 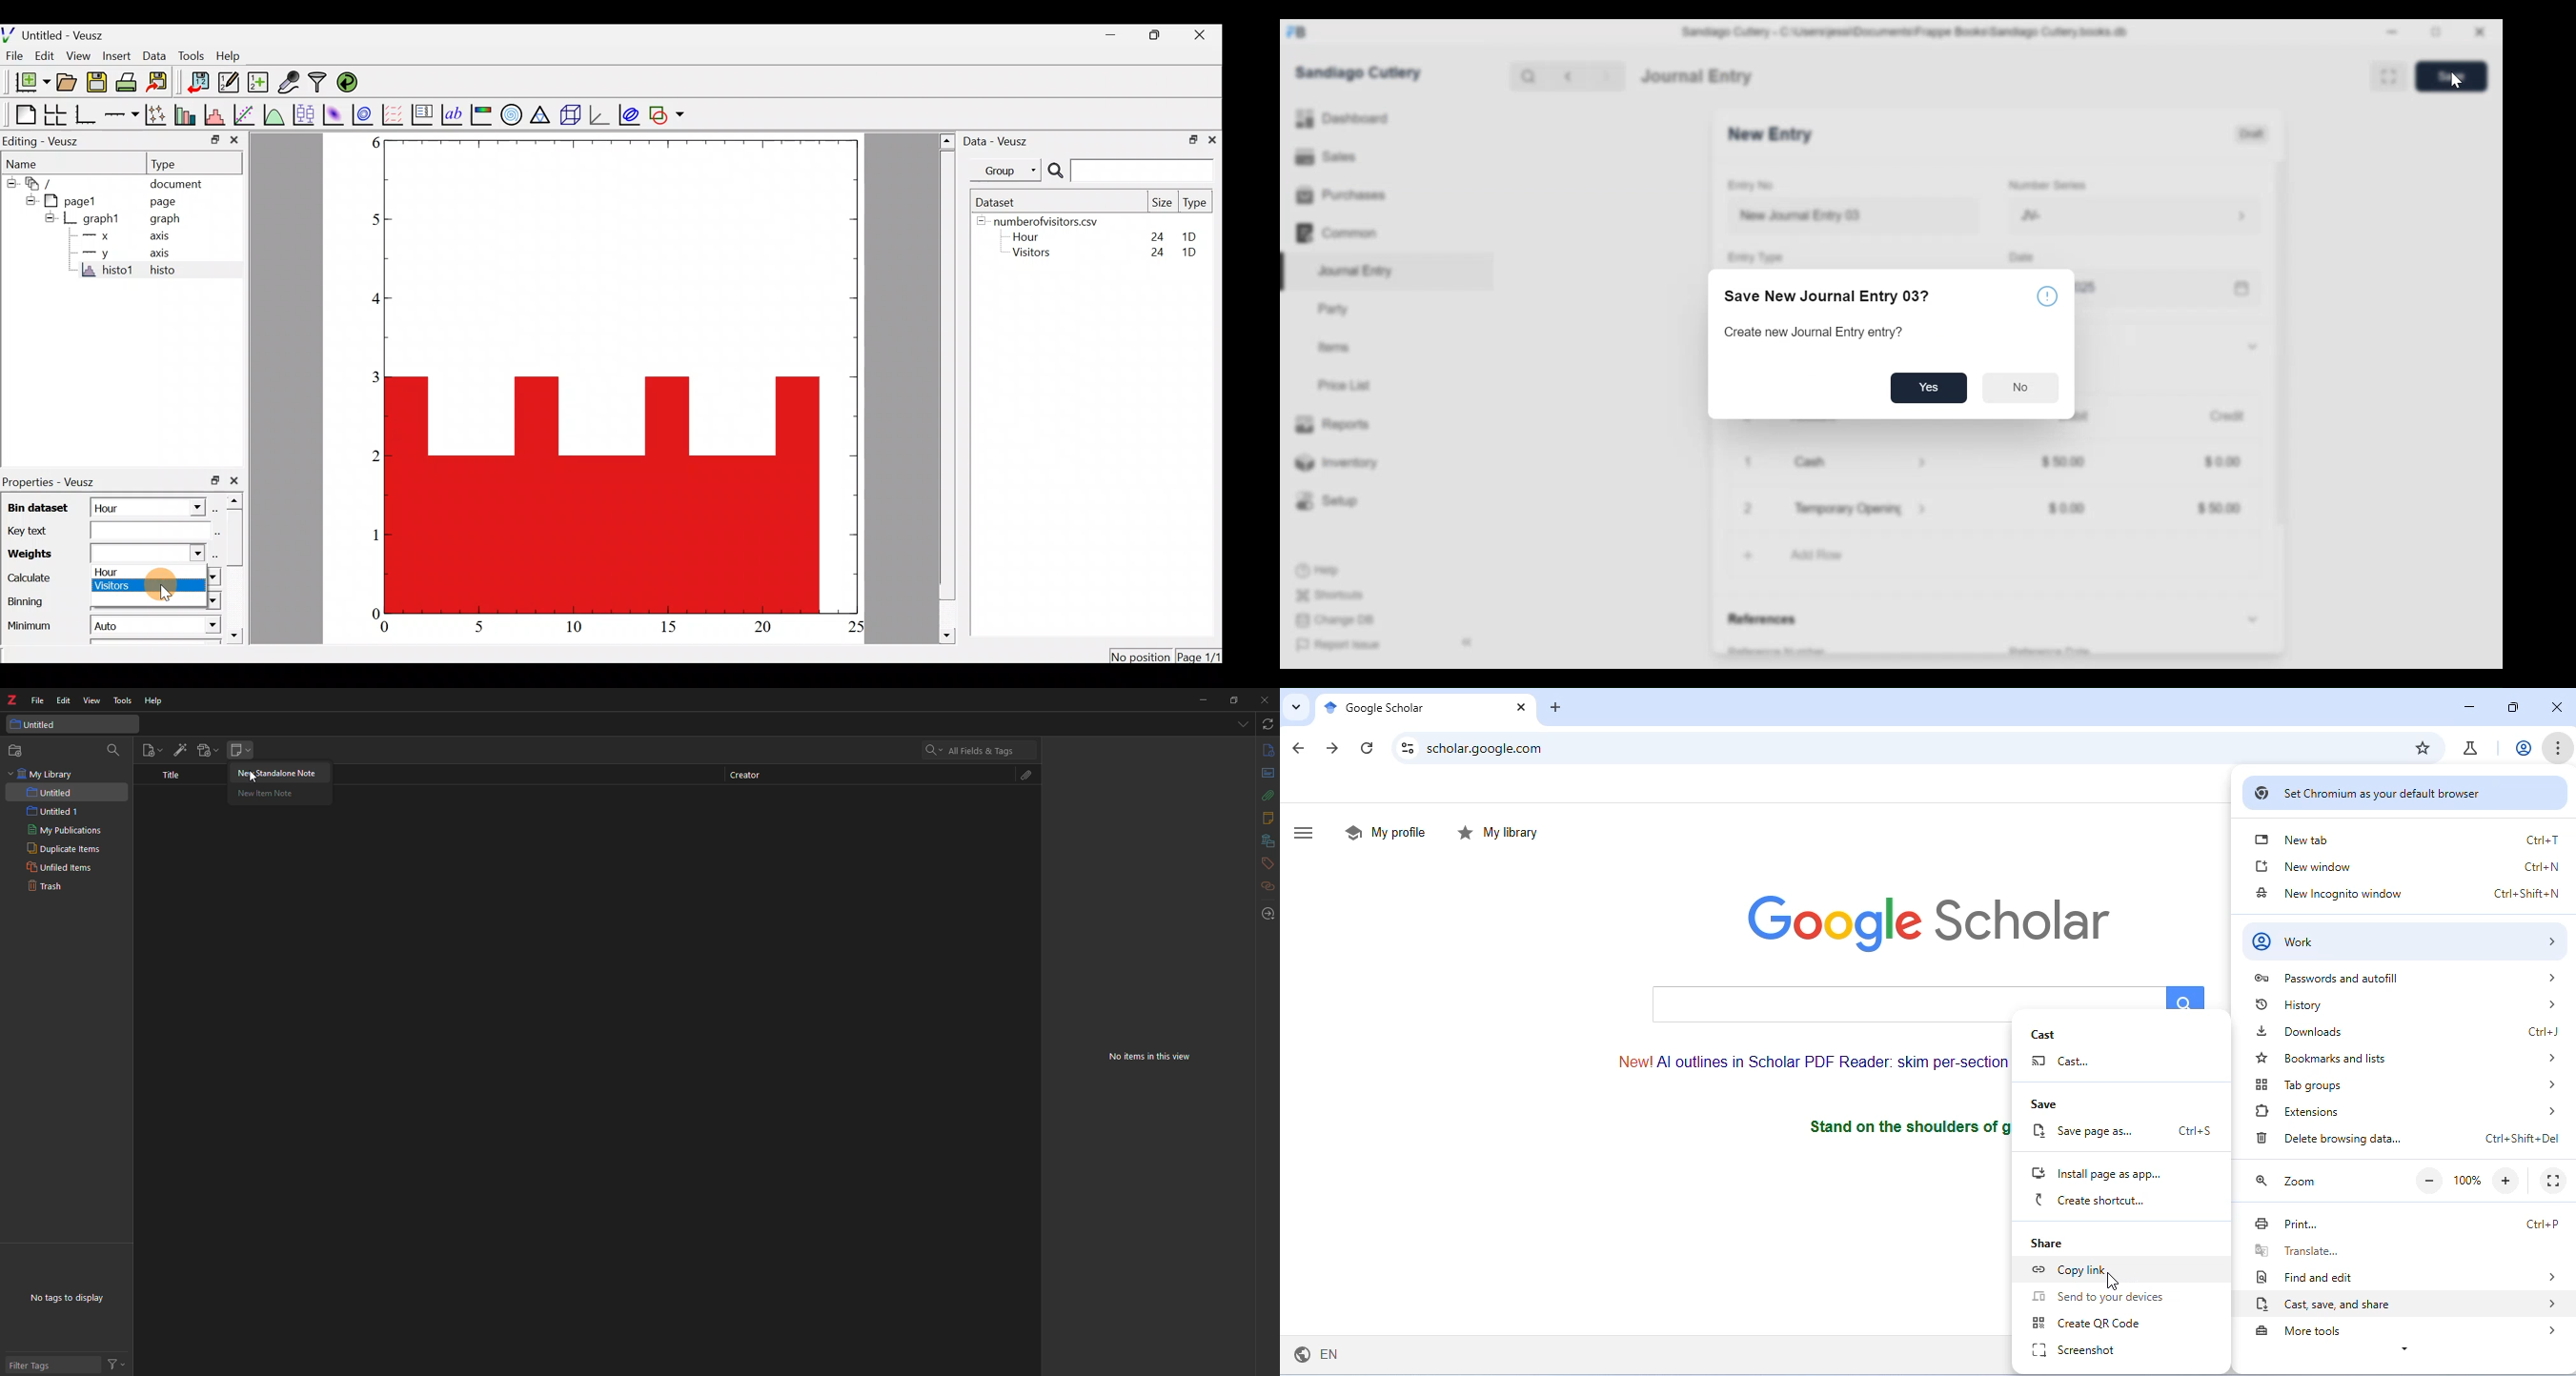 What do you see at coordinates (38, 723) in the screenshot?
I see `untitled` at bounding box center [38, 723].